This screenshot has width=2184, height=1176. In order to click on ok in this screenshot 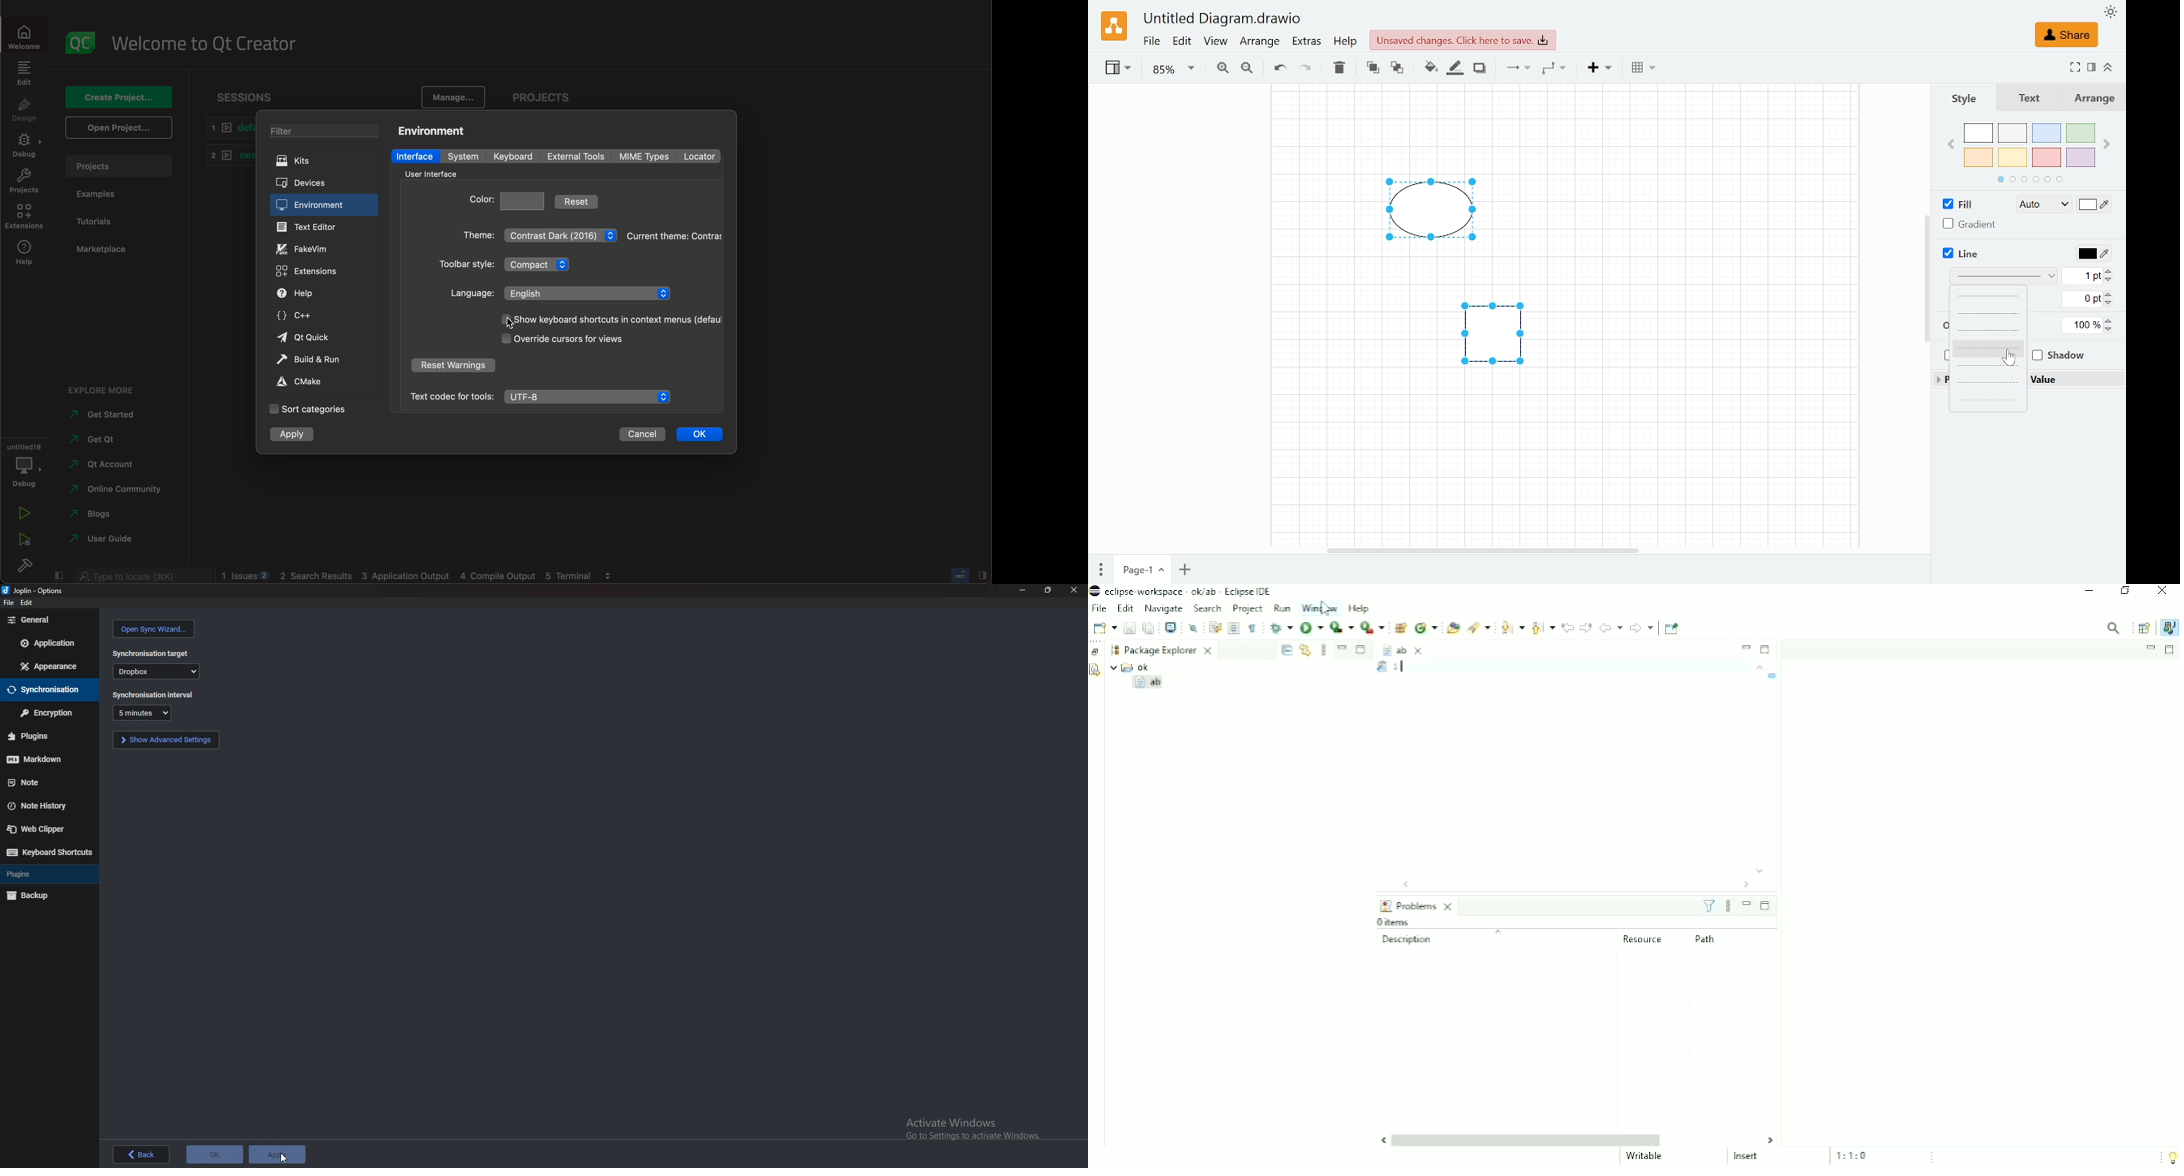, I will do `click(215, 1155)`.